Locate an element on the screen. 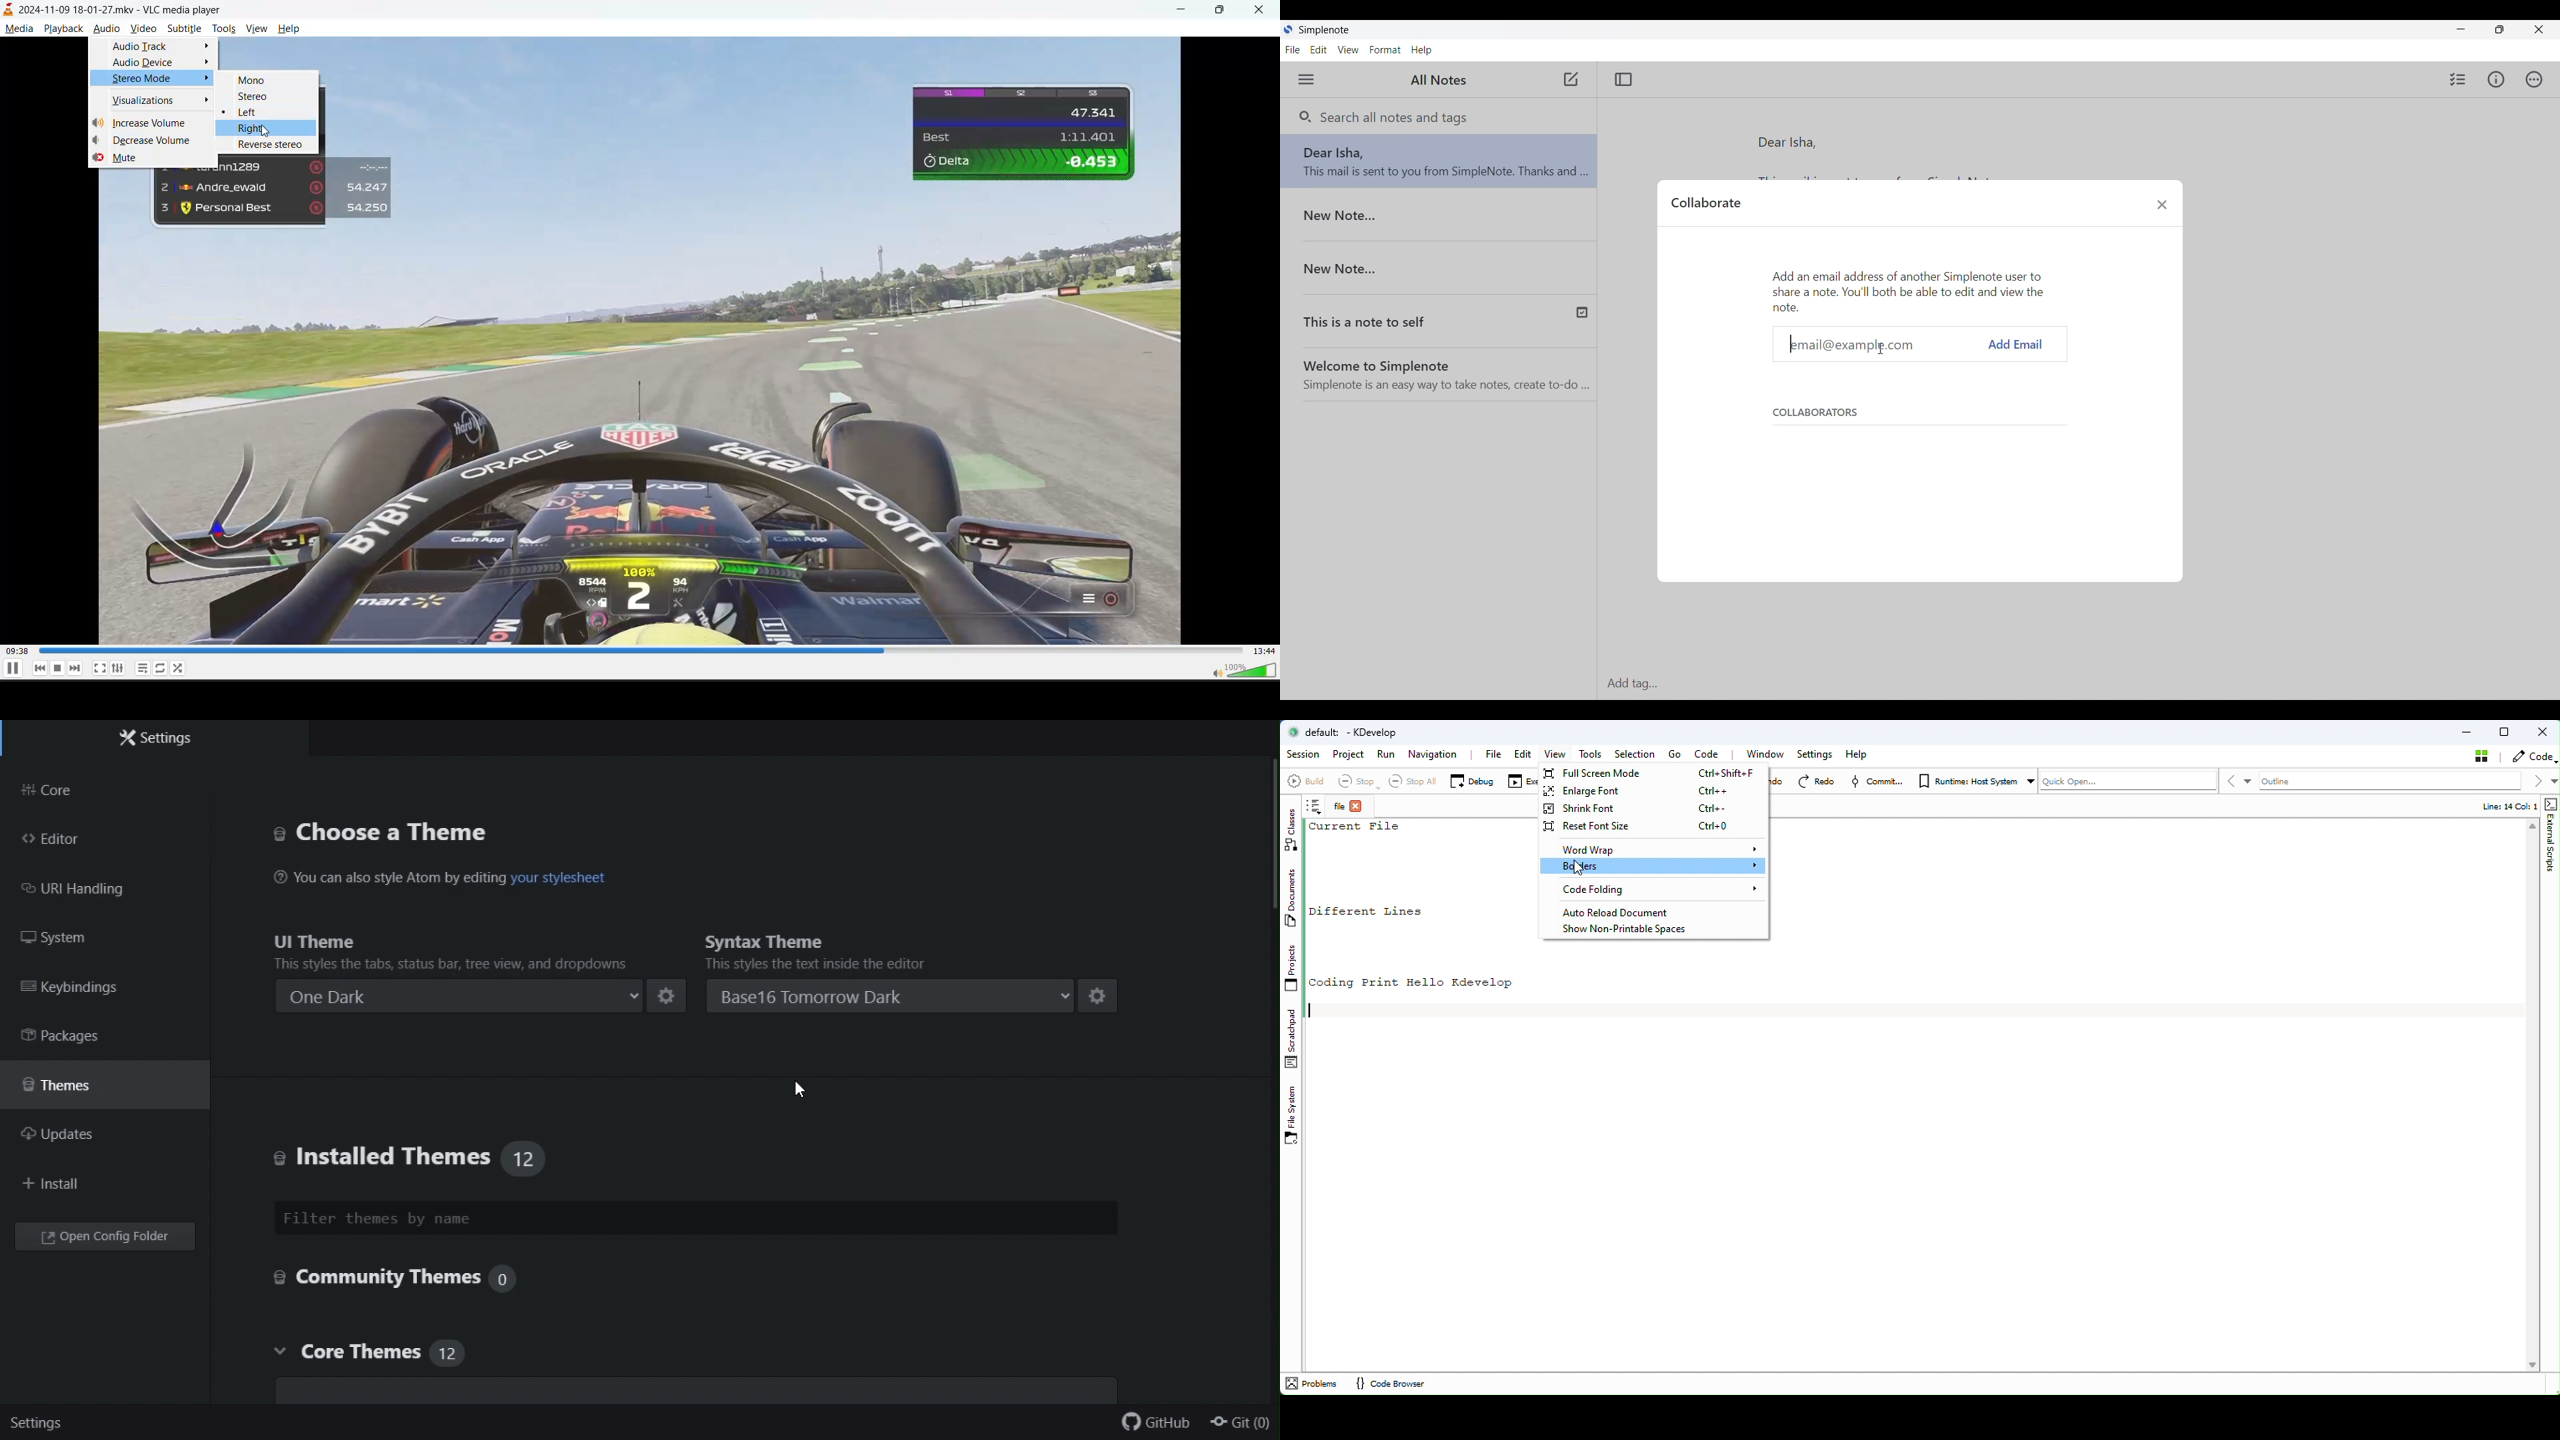  Maximize is located at coordinates (2499, 29).